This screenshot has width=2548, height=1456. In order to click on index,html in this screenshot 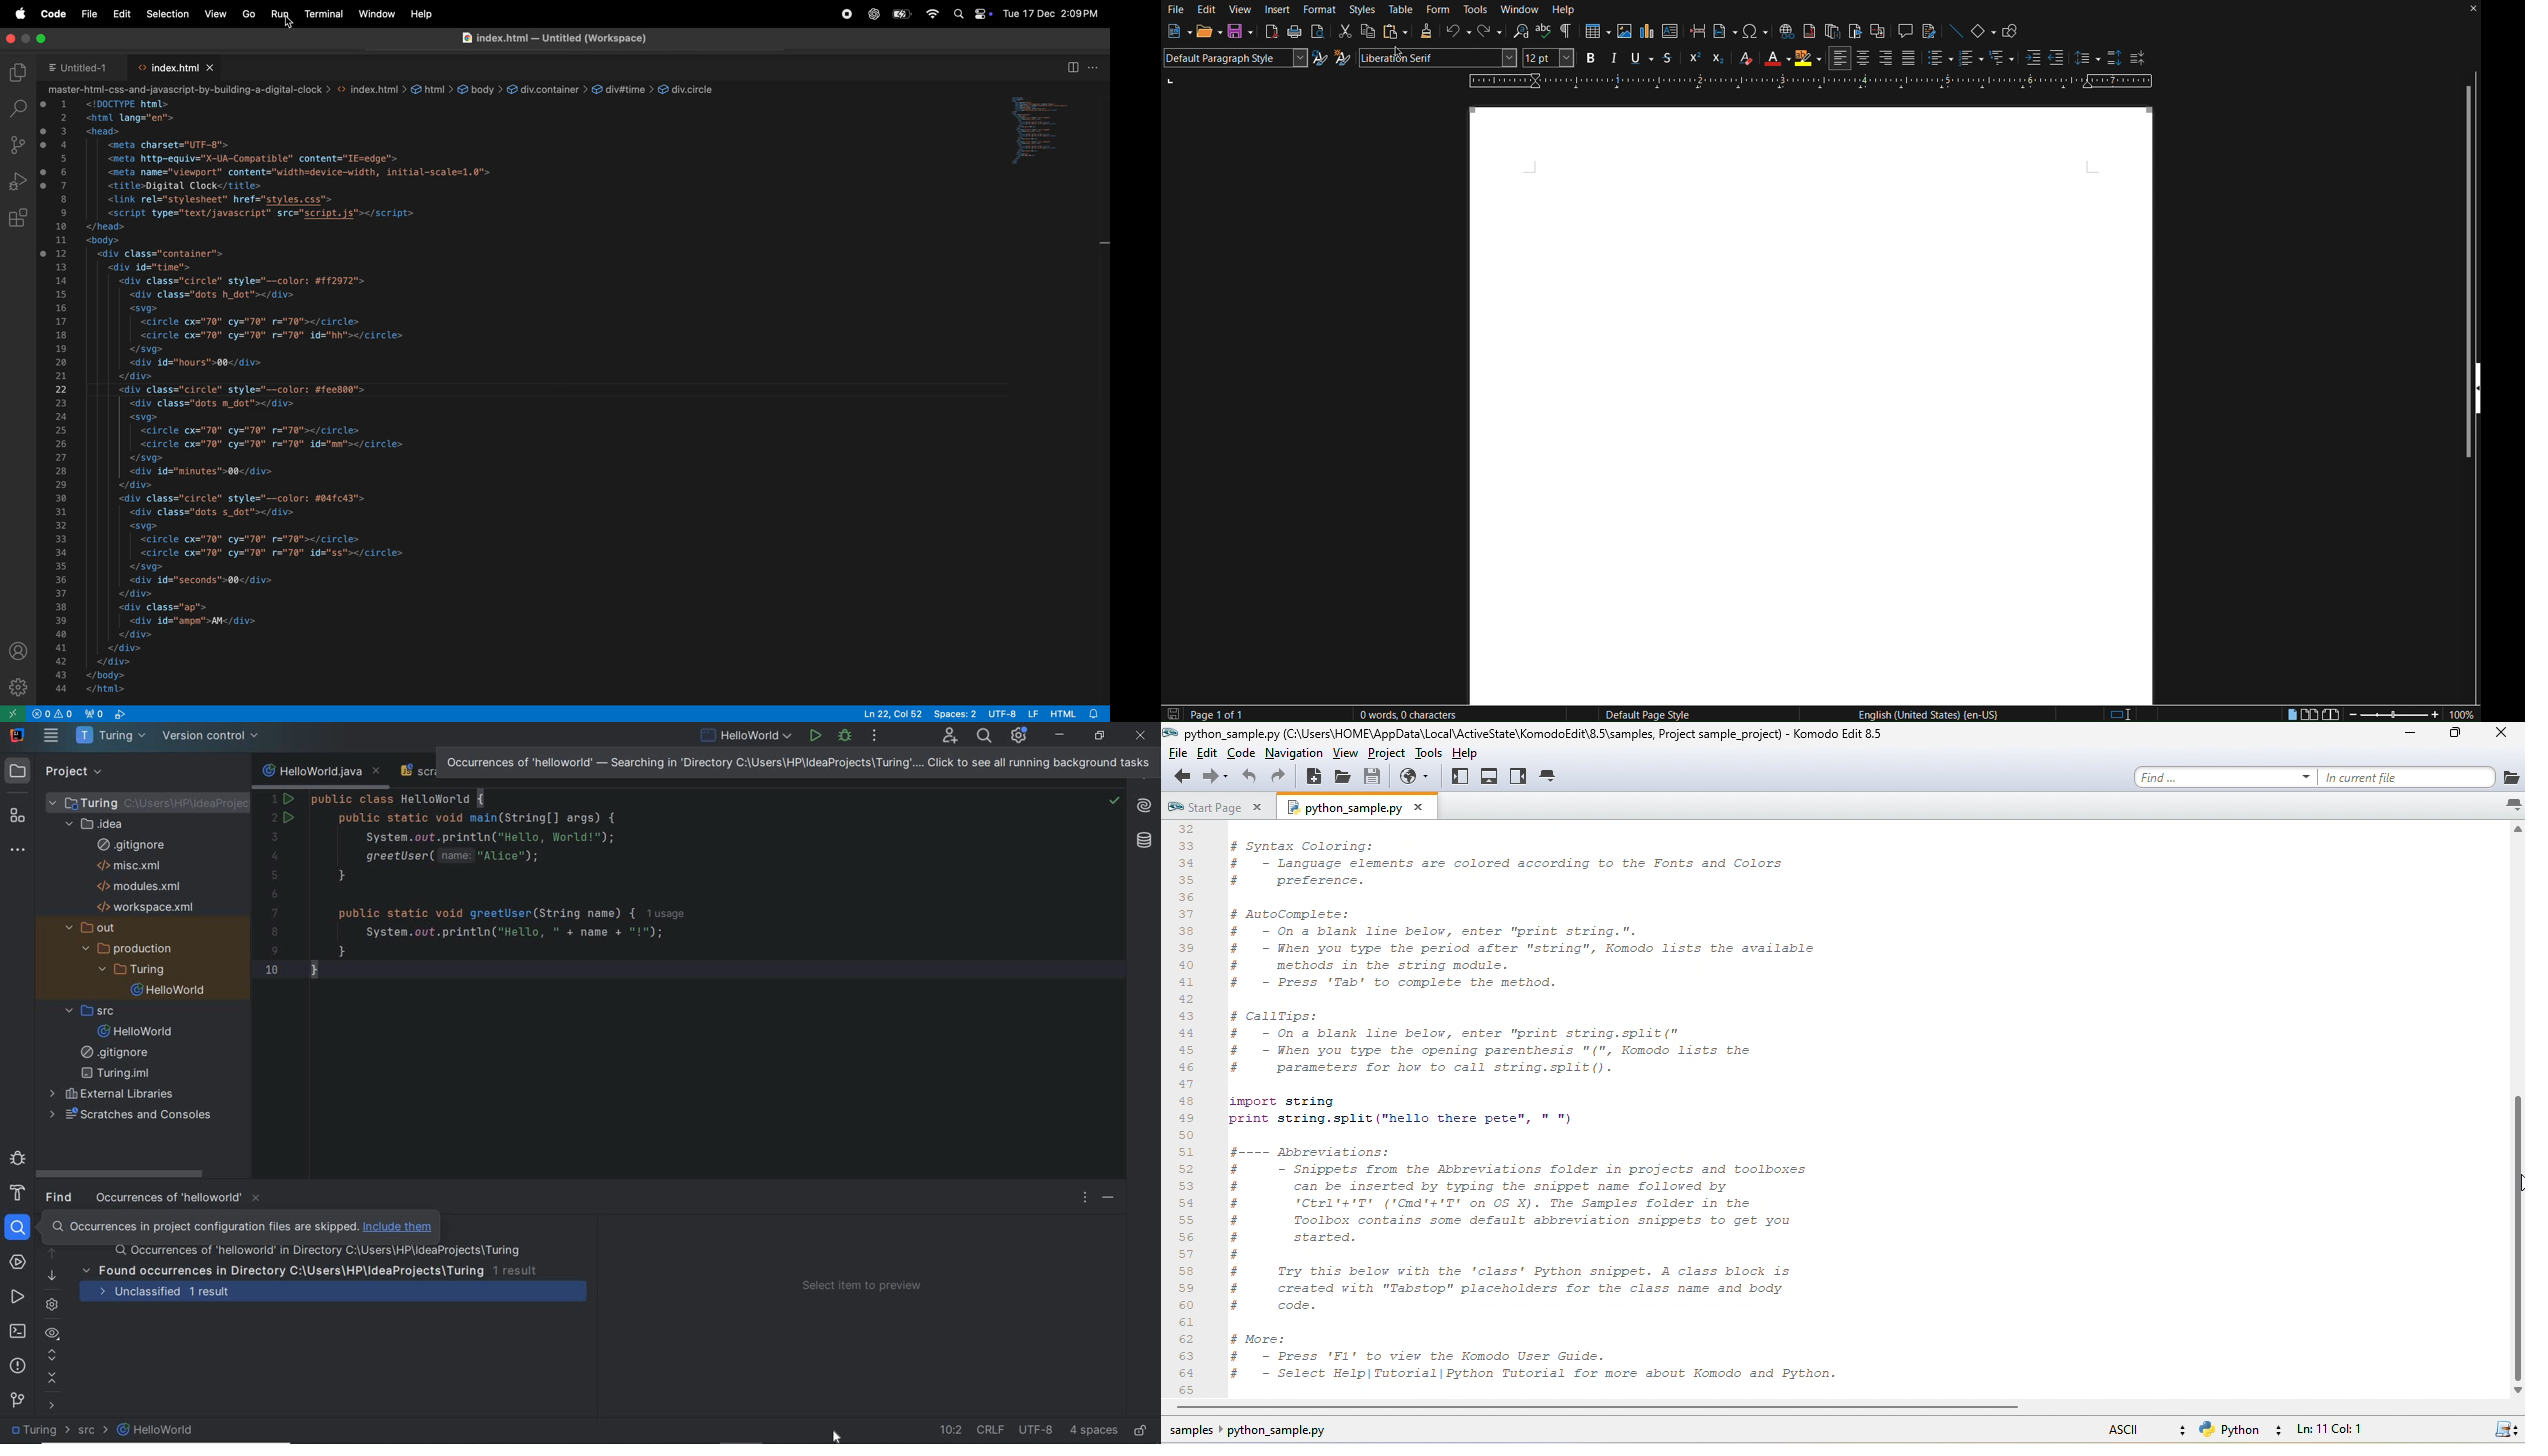, I will do `click(166, 66)`.